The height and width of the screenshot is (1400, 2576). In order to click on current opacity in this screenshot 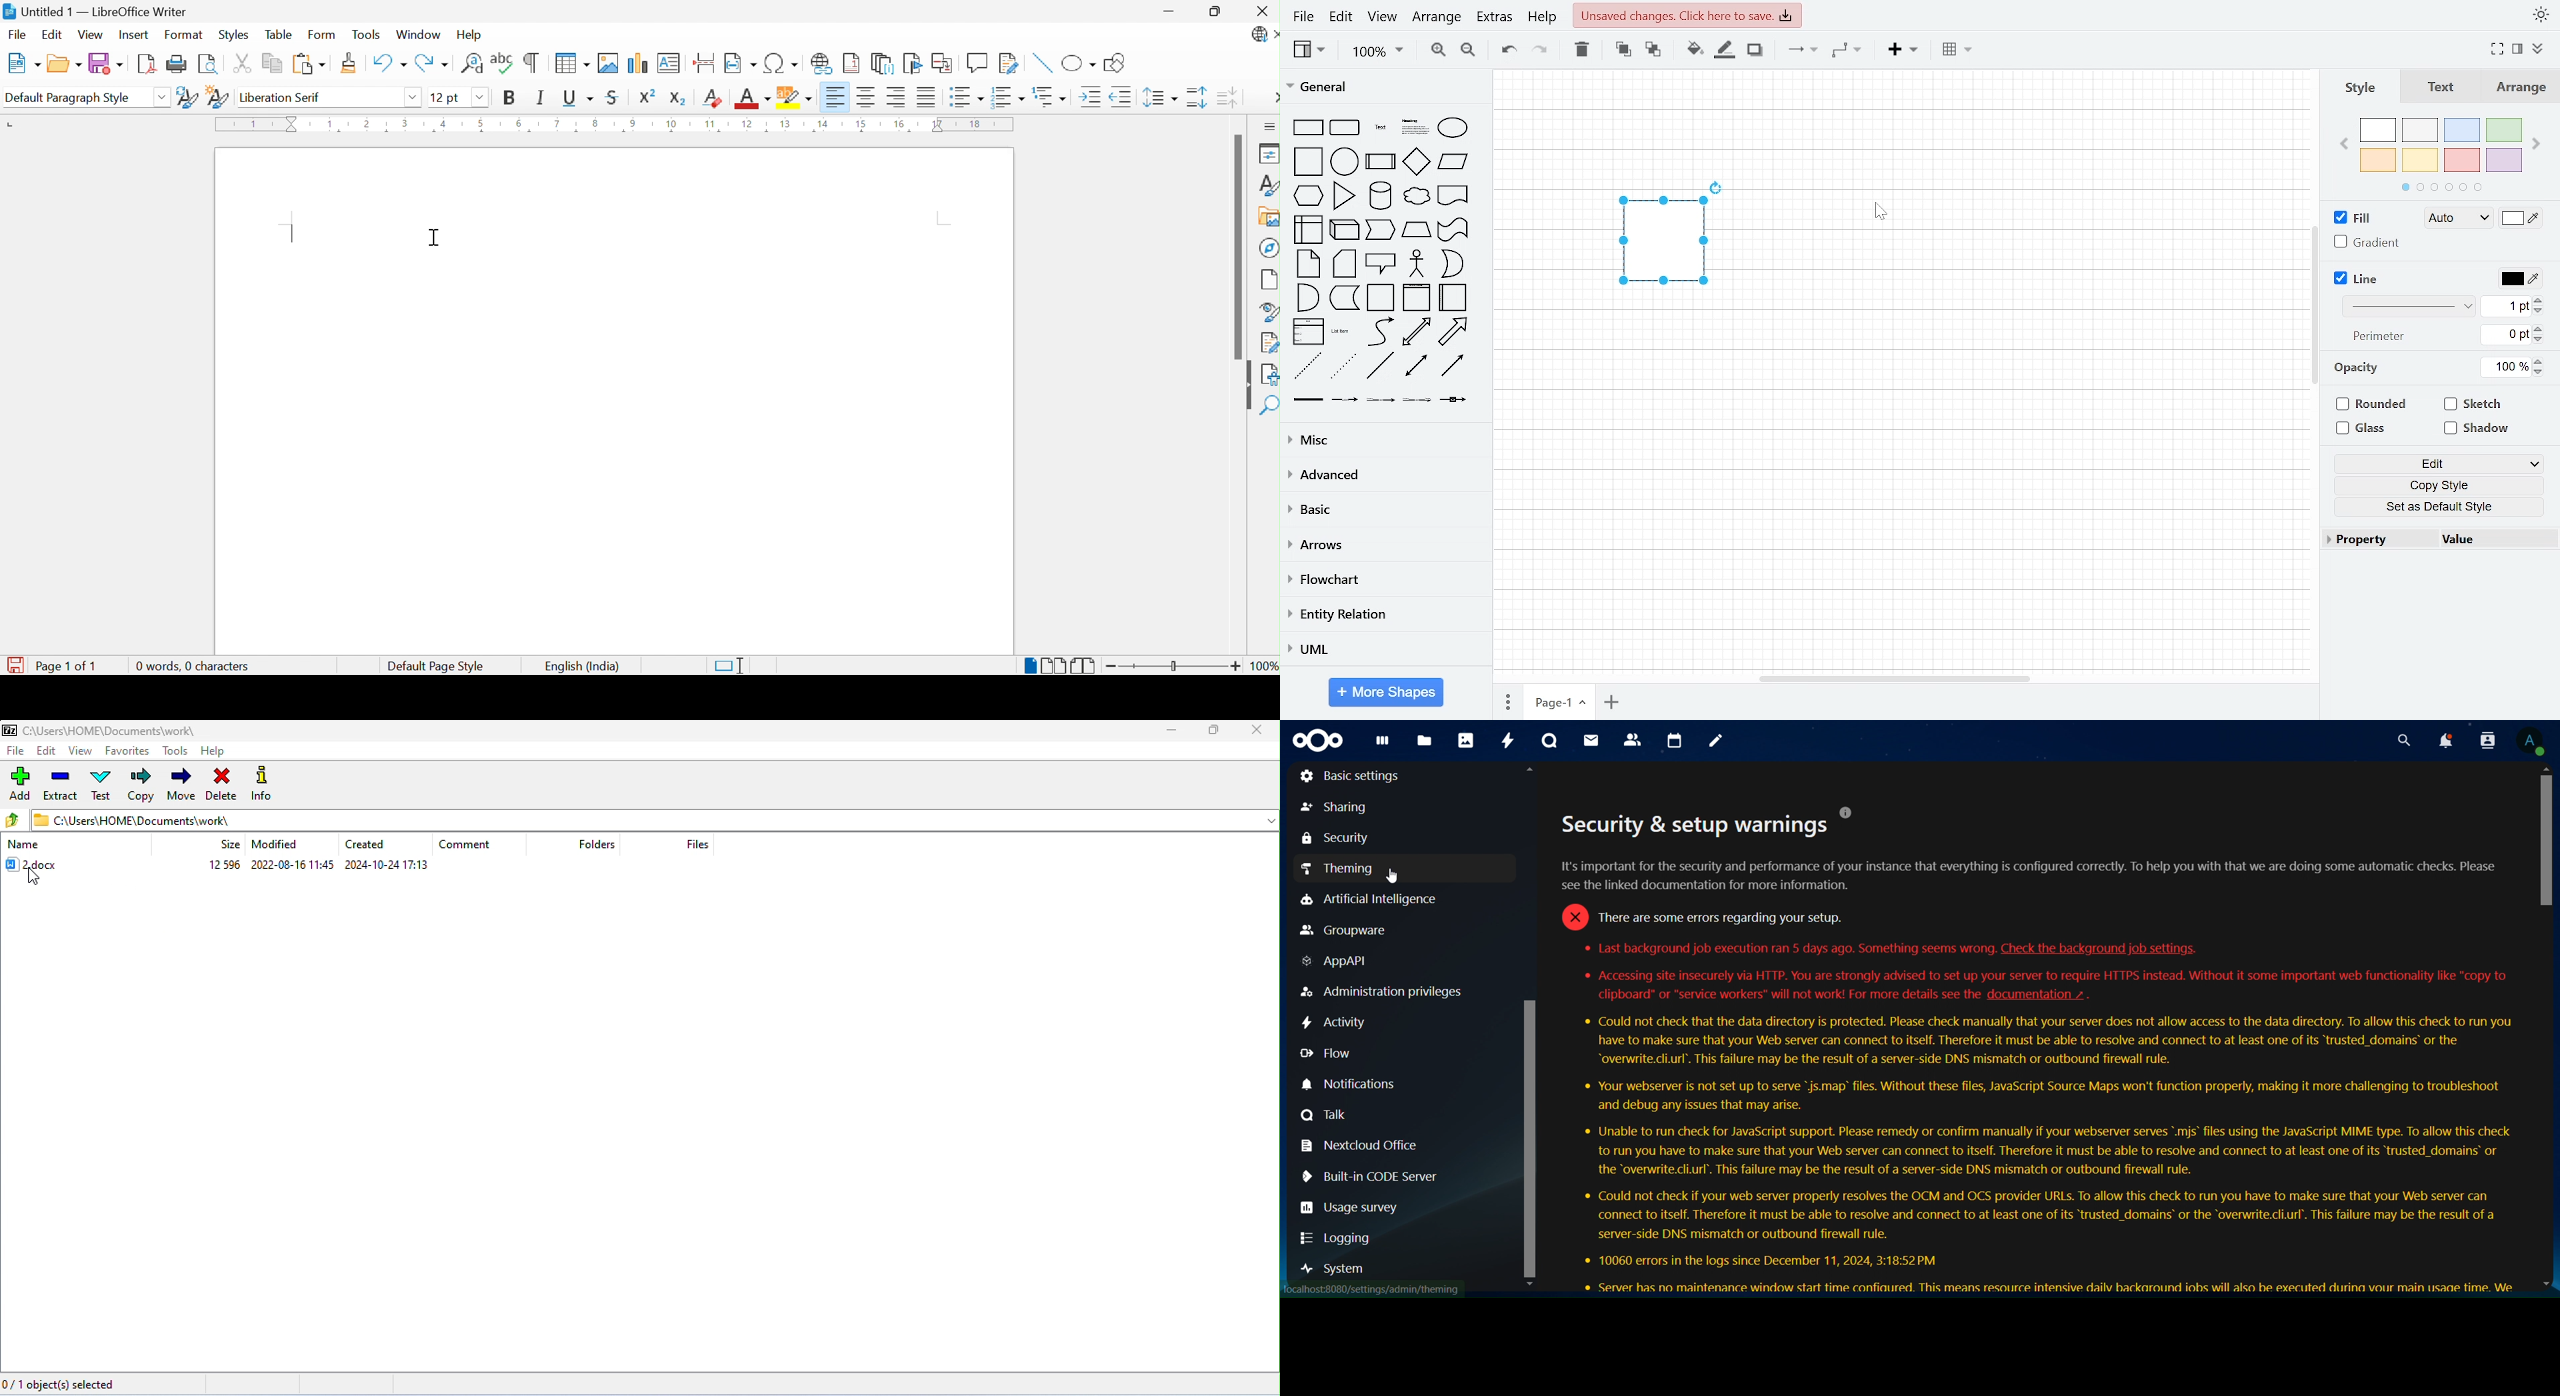, I will do `click(2506, 368)`.